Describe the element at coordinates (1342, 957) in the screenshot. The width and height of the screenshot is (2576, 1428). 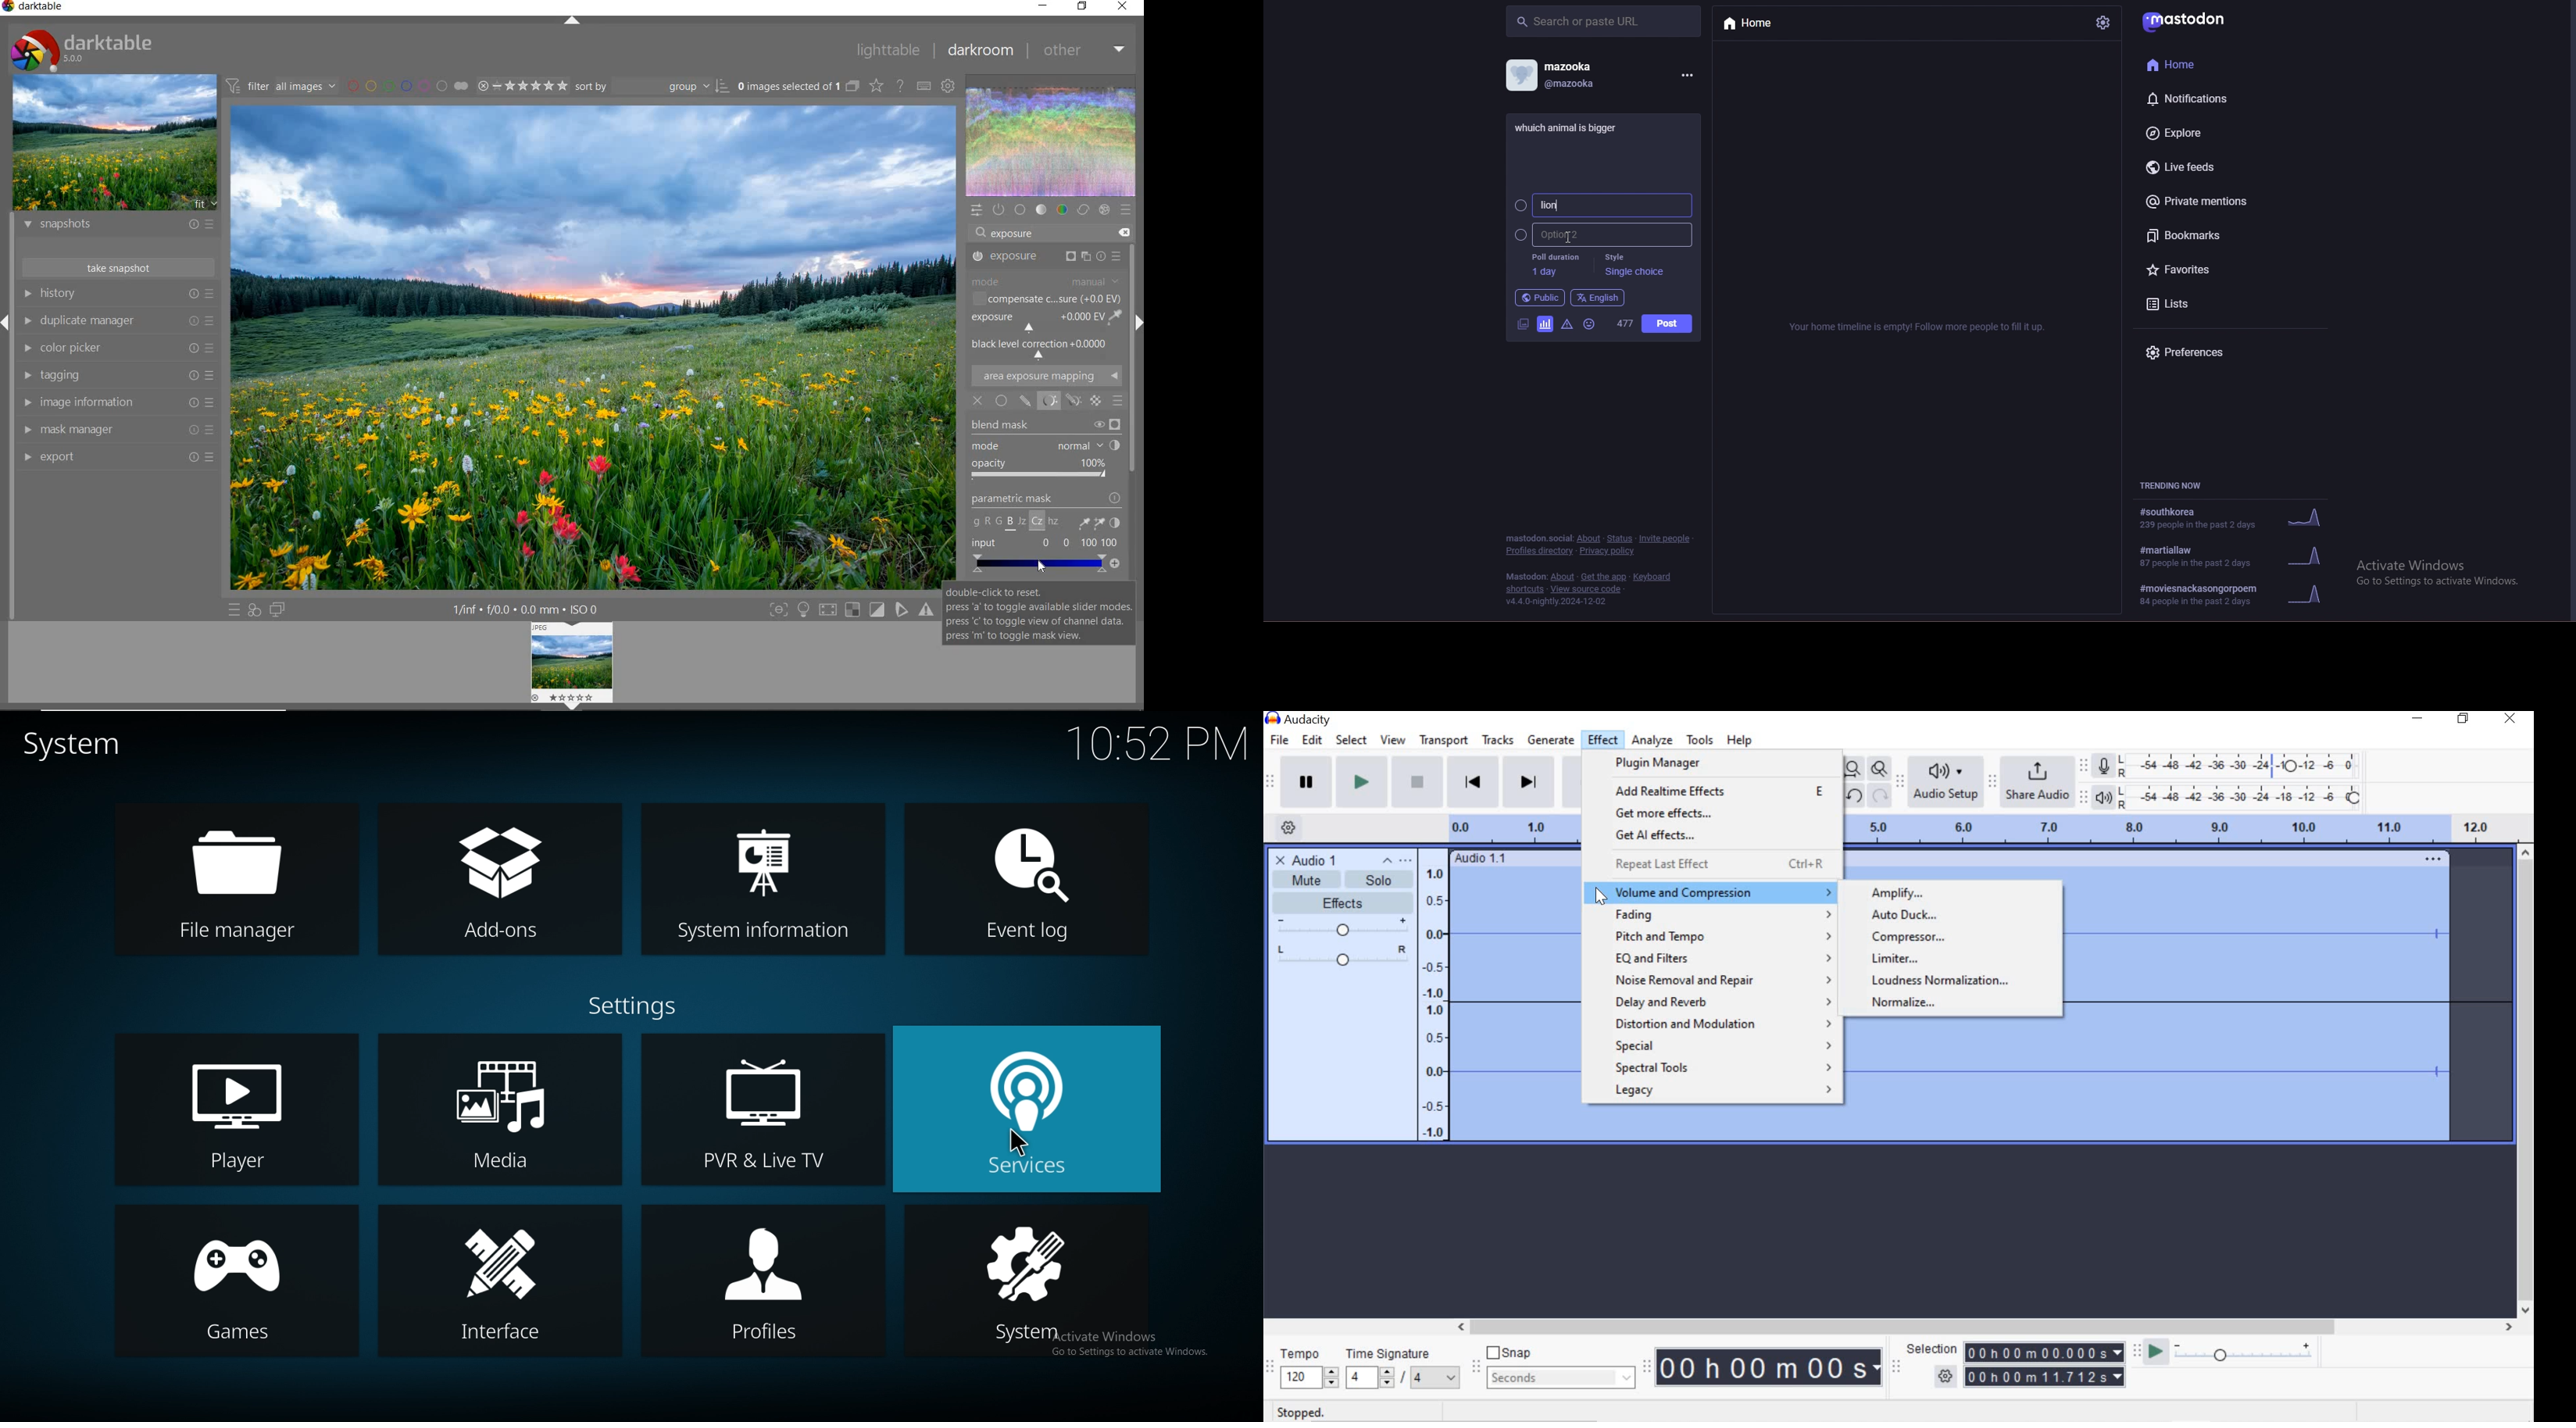
I see `Pan` at that location.